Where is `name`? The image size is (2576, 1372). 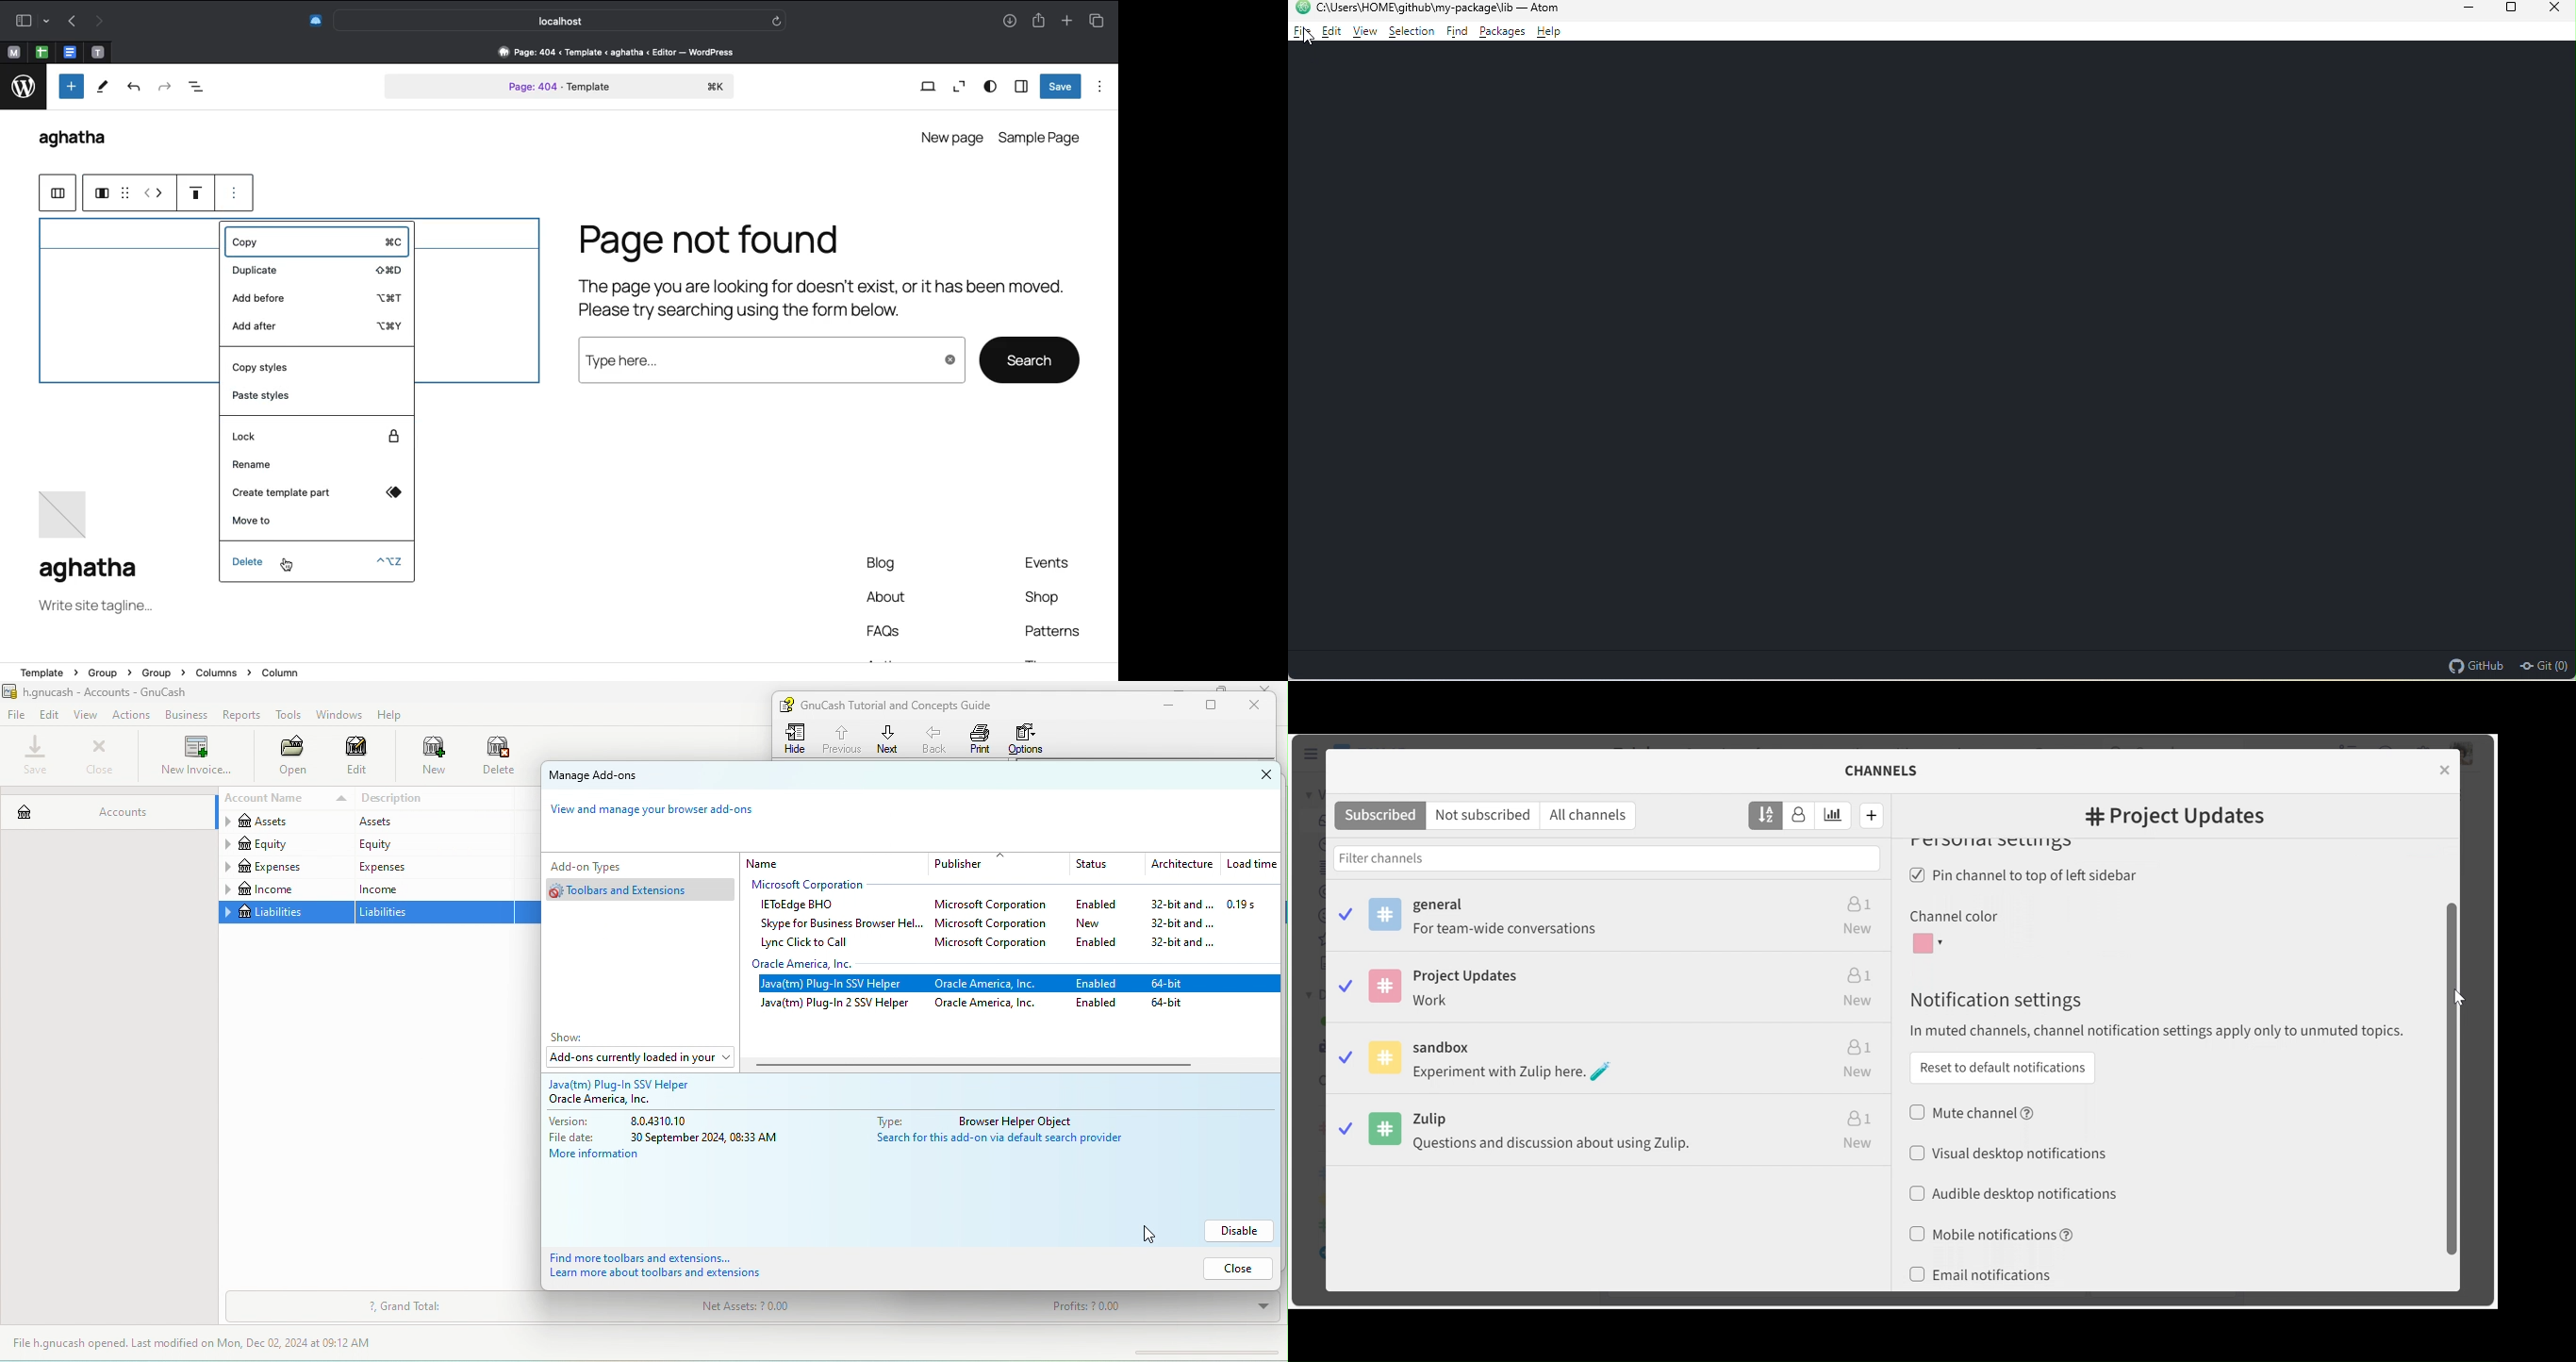
name is located at coordinates (834, 863).